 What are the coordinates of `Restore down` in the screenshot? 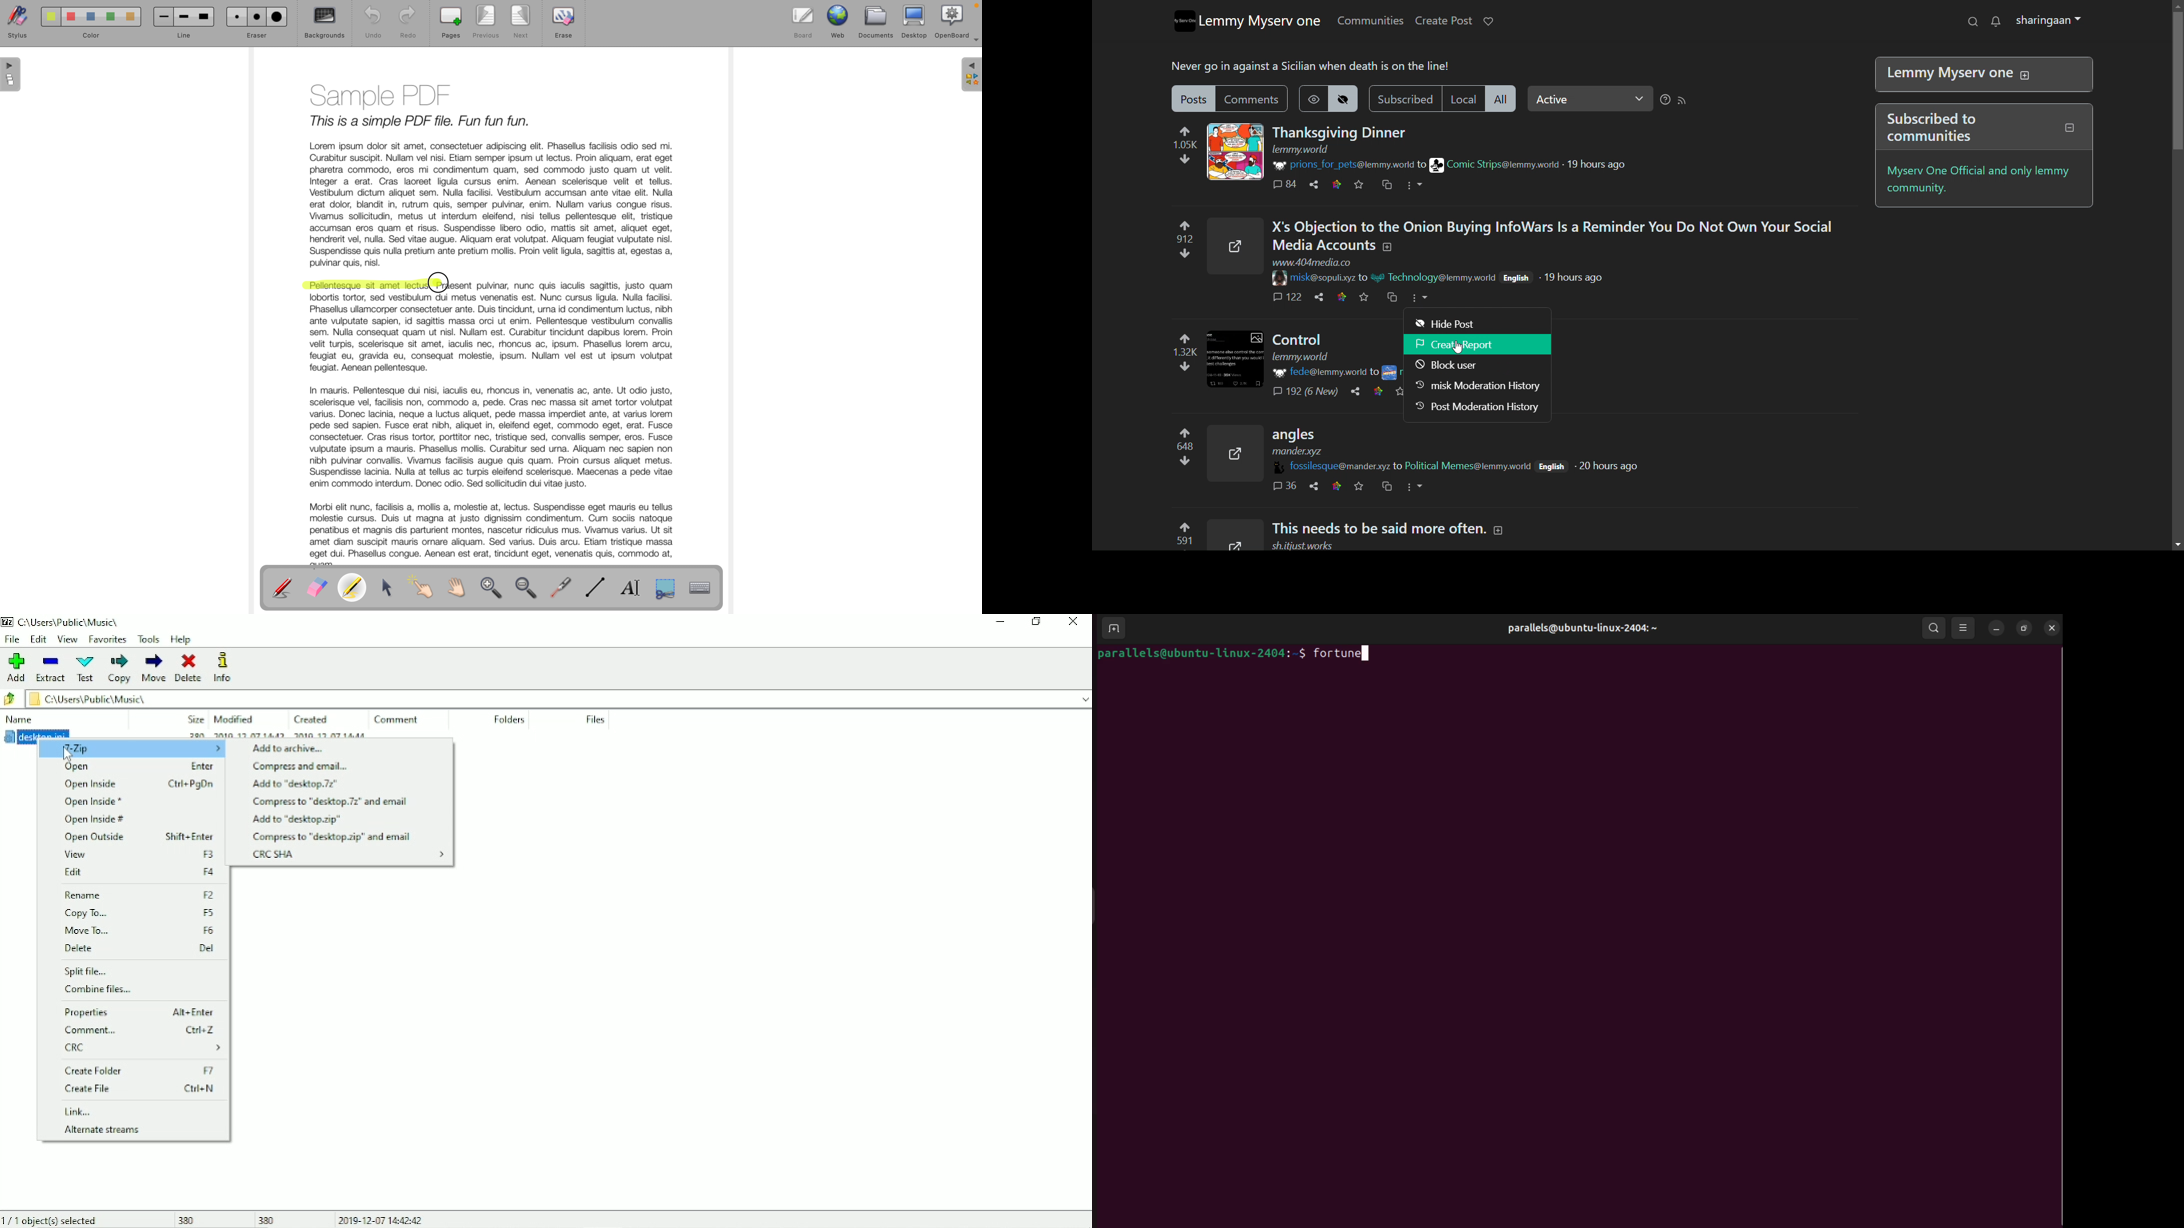 It's located at (1035, 622).